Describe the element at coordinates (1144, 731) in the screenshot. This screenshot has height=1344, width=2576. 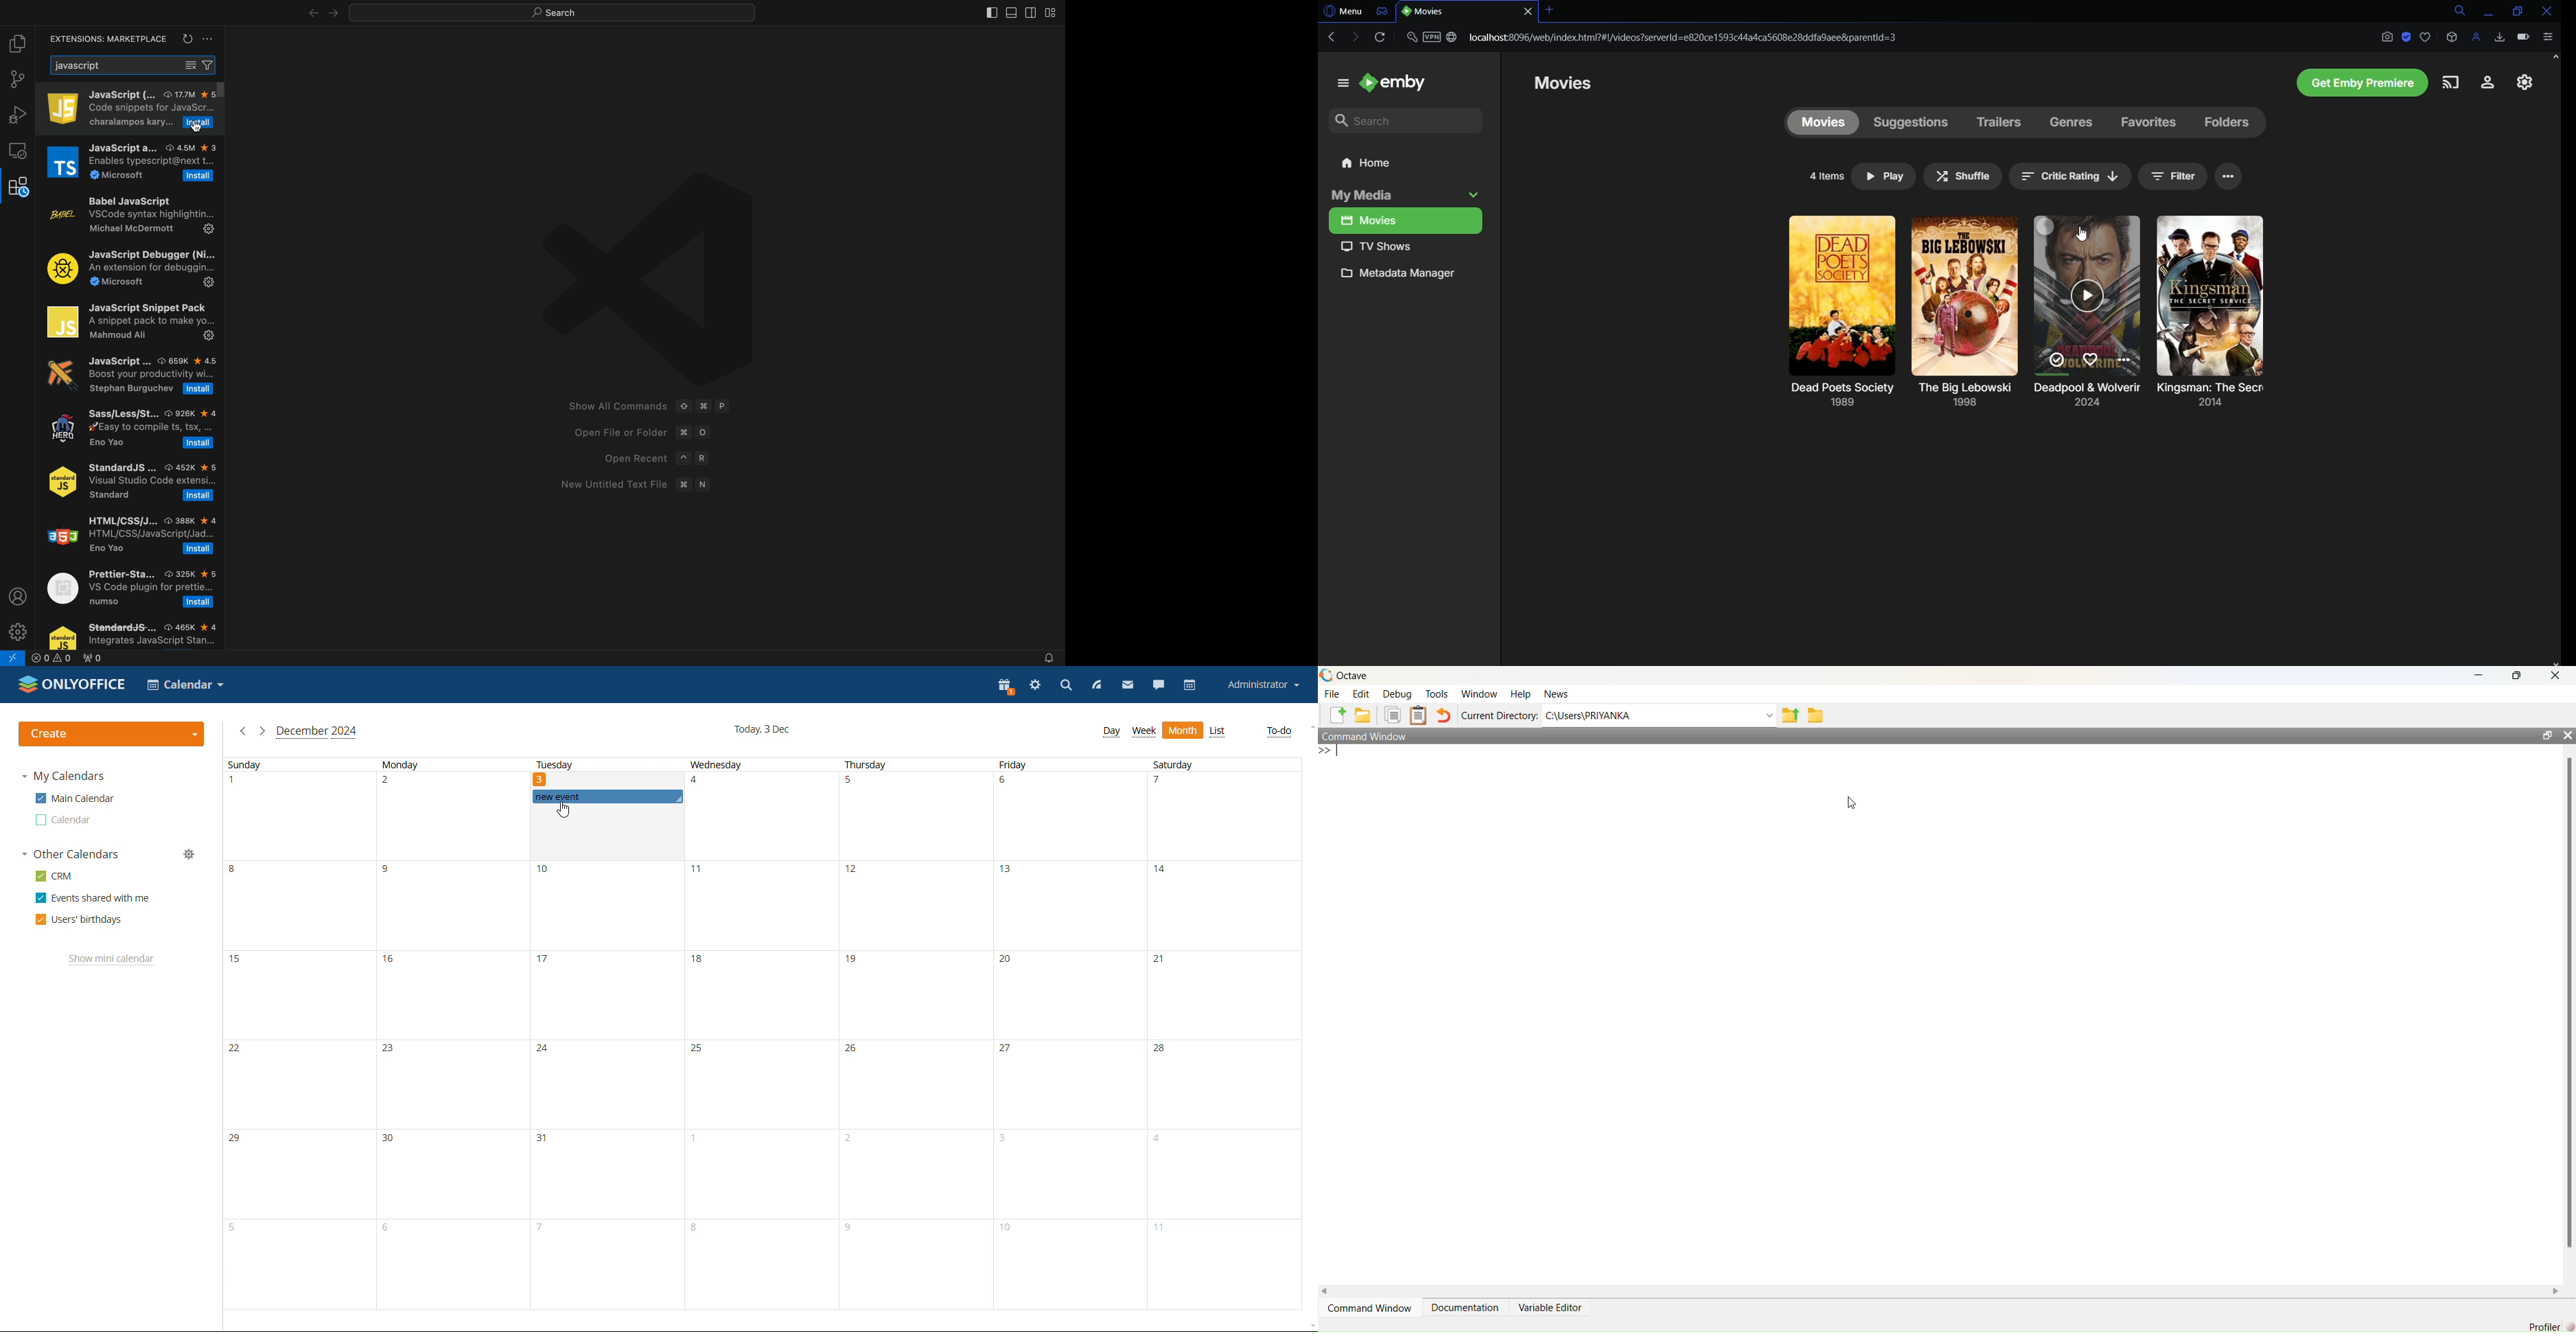
I see `week view` at that location.